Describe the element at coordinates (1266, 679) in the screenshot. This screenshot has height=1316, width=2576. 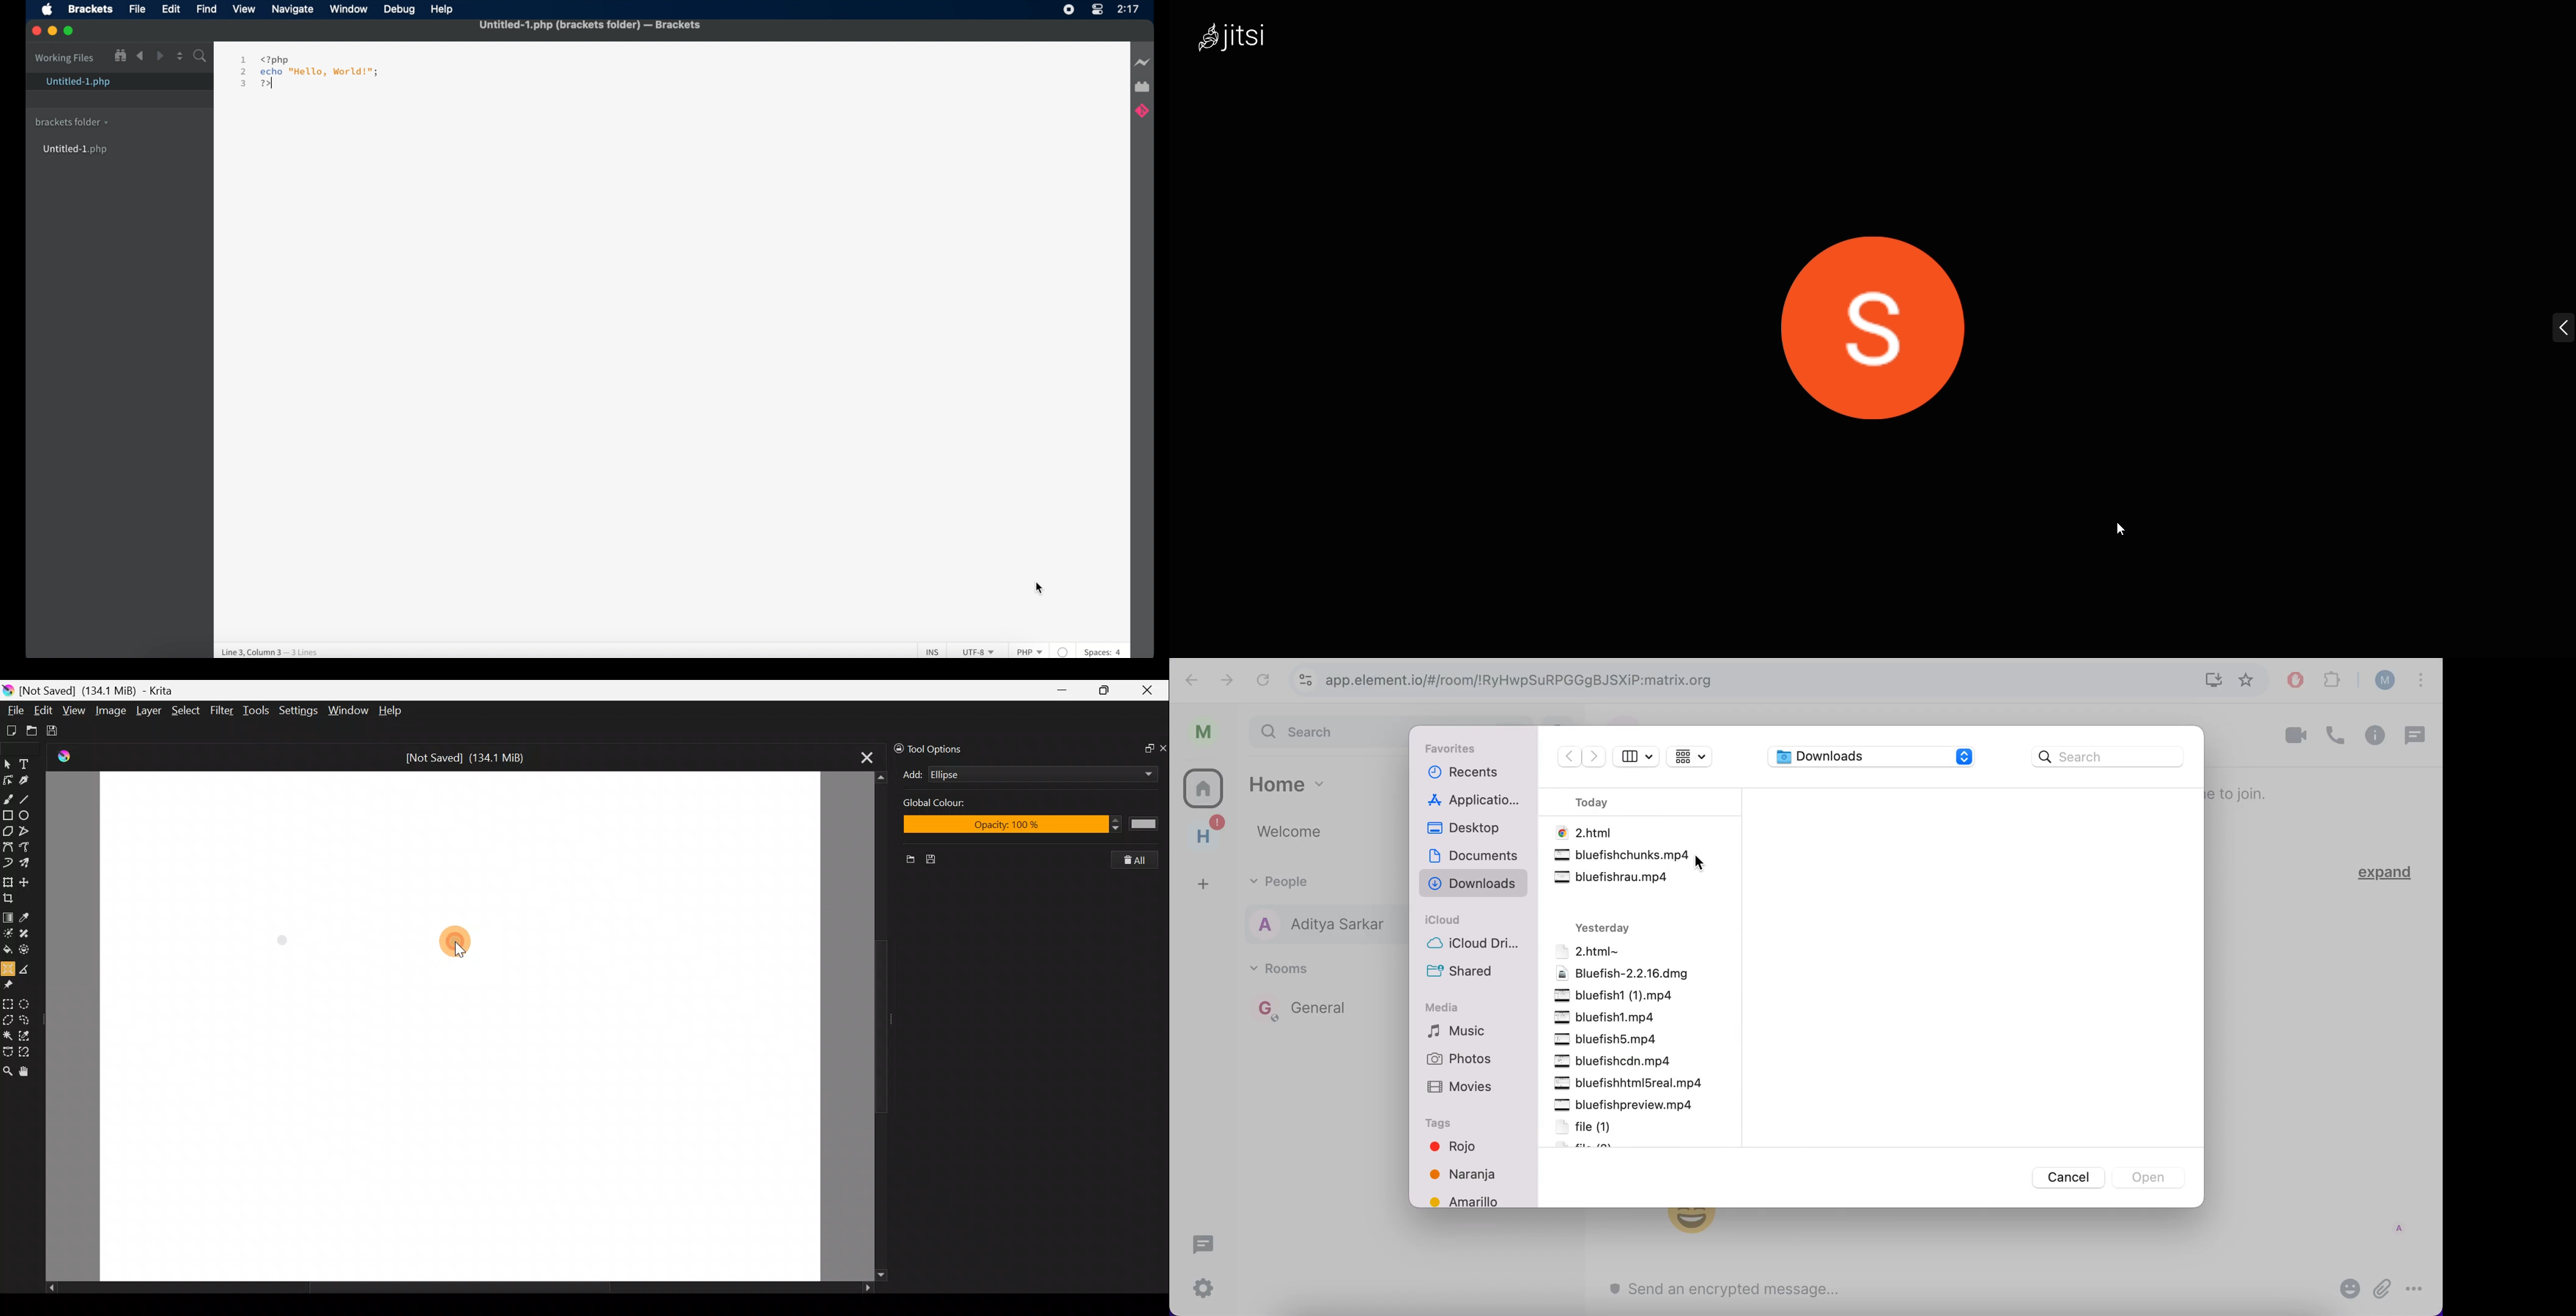
I see `reload current page` at that location.